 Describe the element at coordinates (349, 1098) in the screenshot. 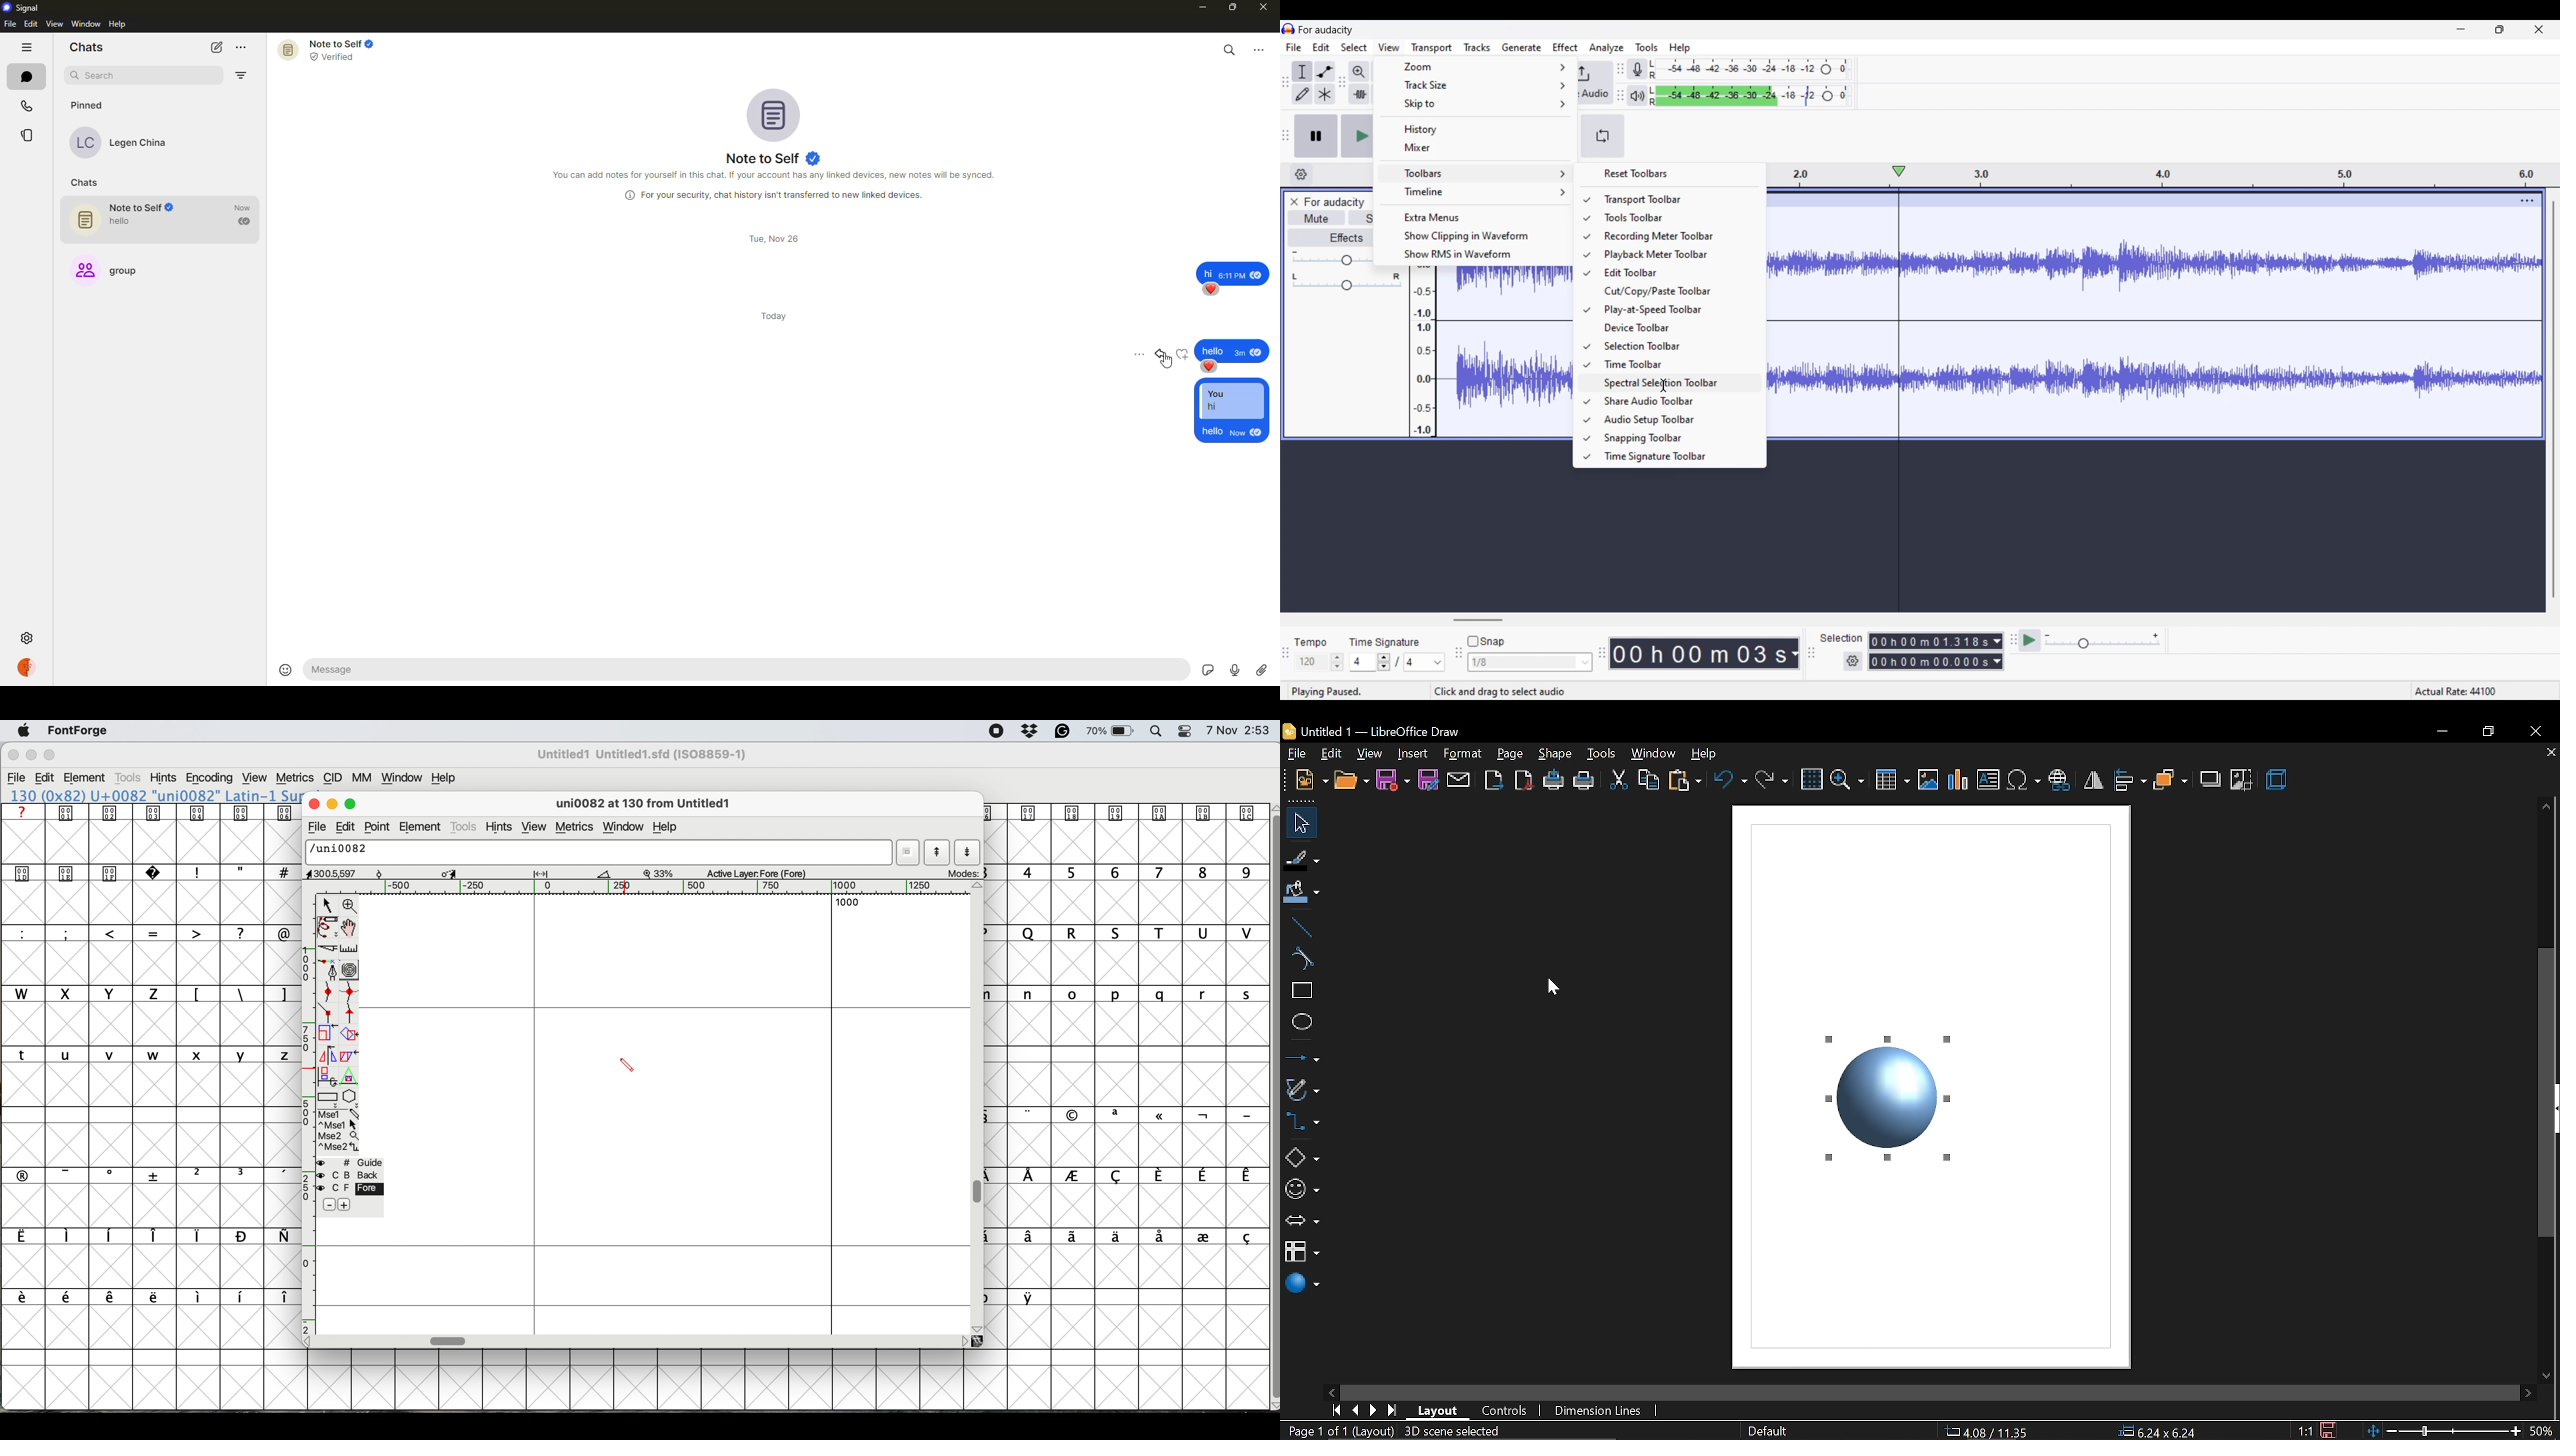

I see `star or polygon` at that location.